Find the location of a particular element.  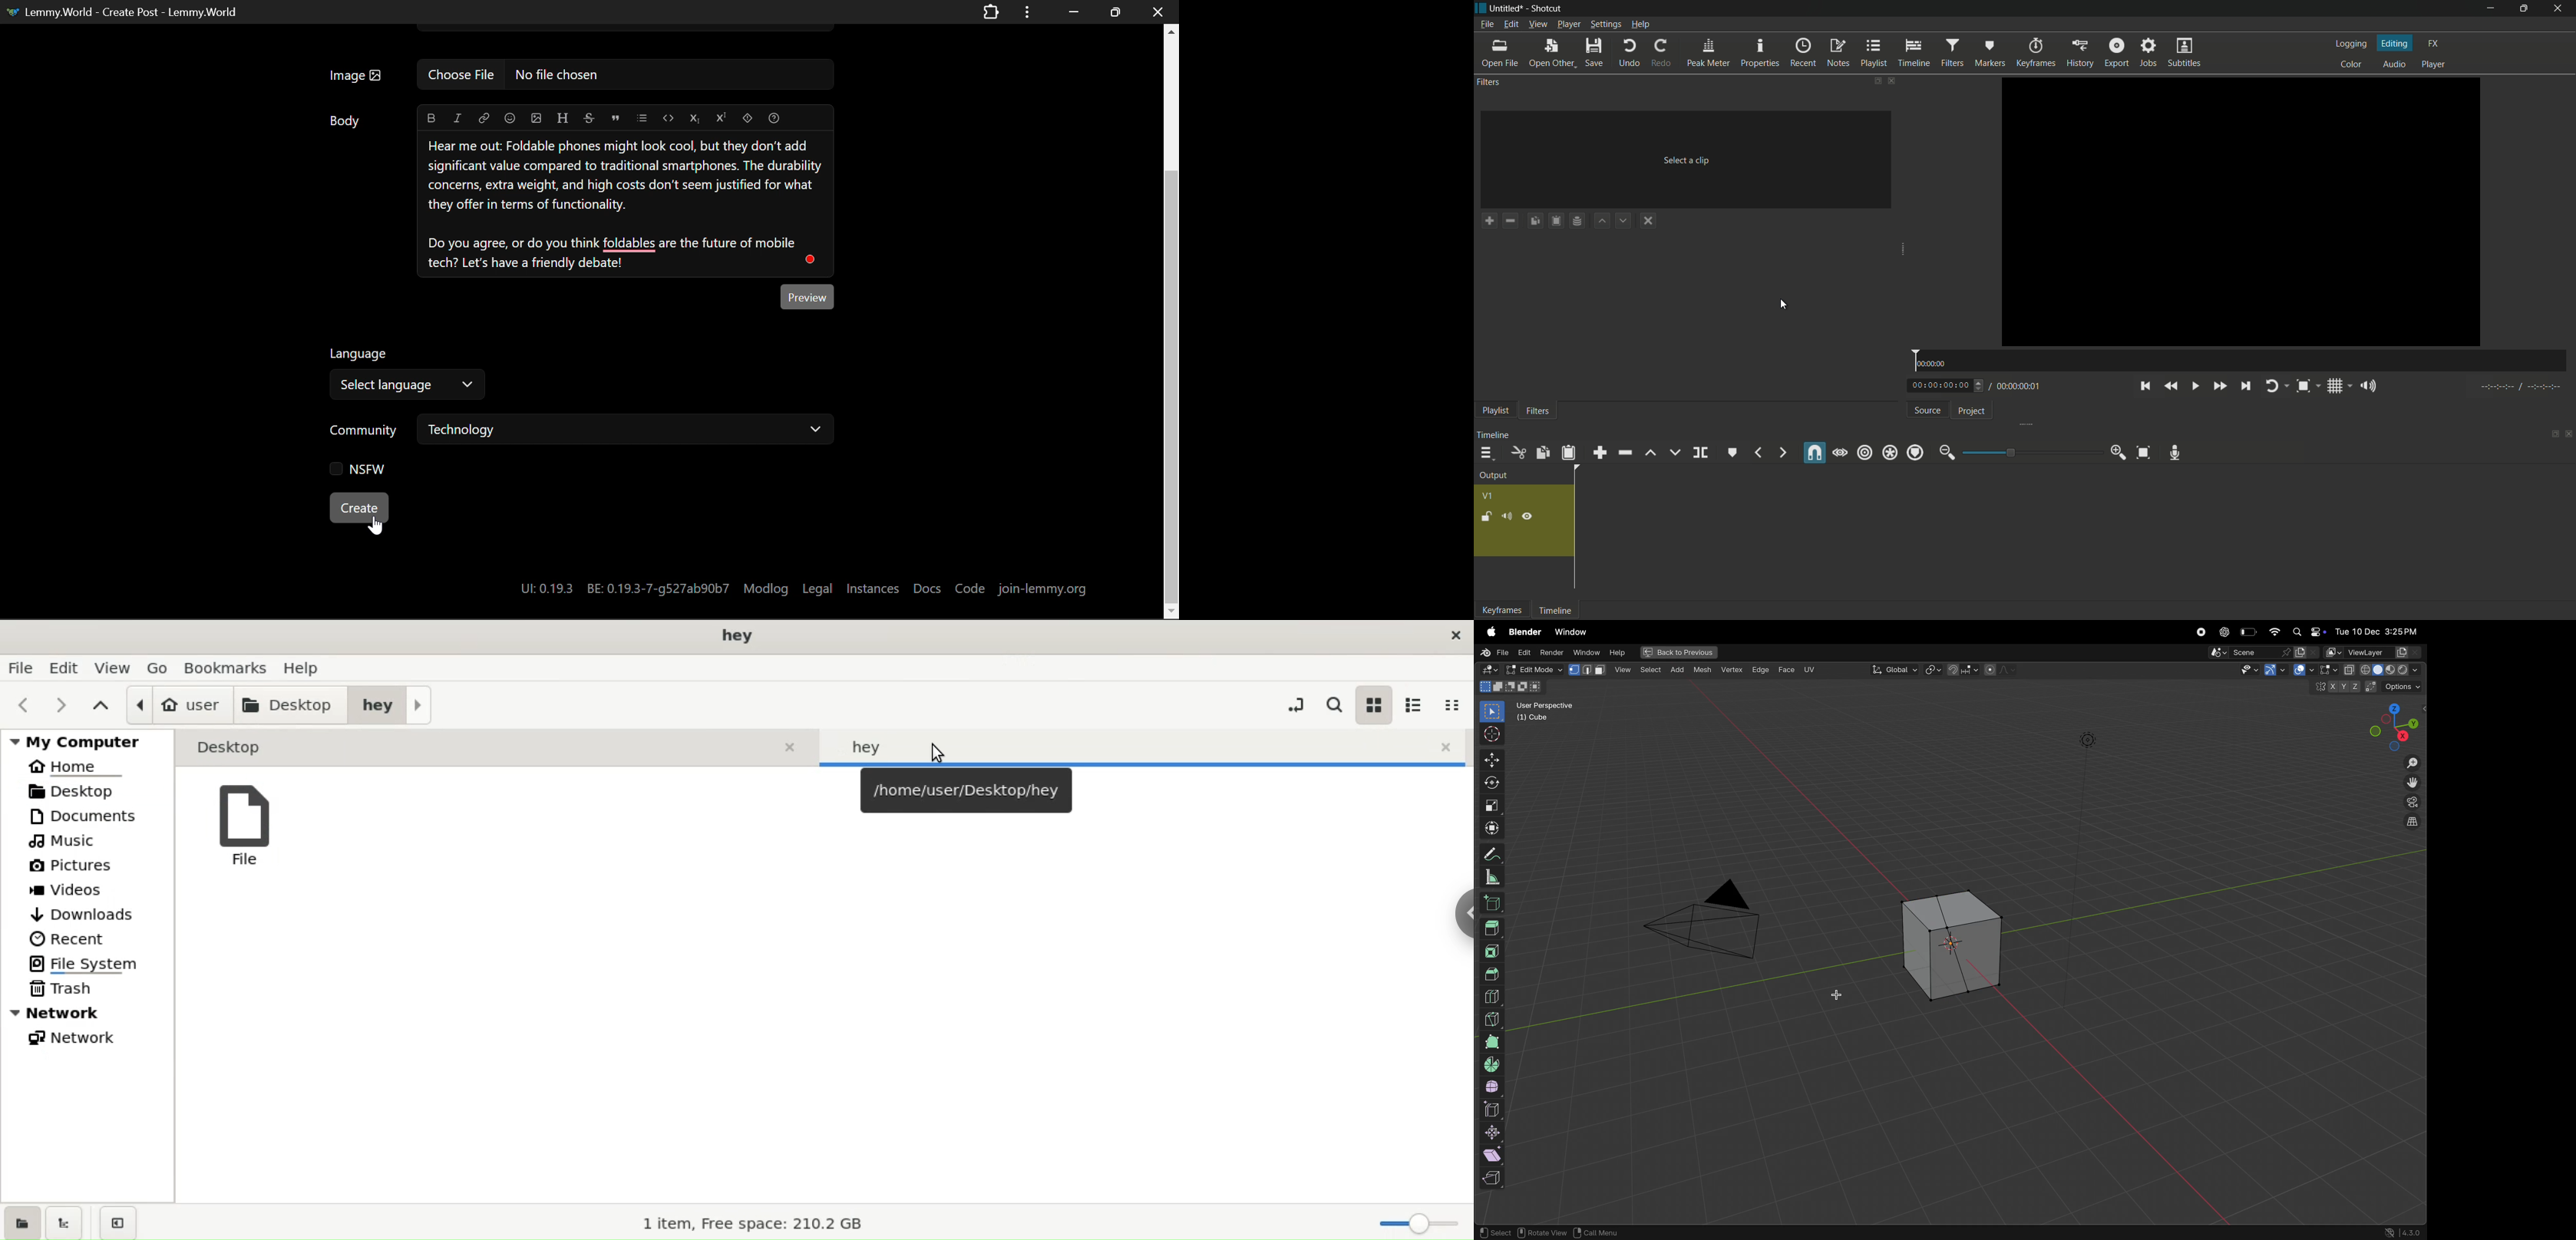

proportional objects is located at coordinates (2001, 670).